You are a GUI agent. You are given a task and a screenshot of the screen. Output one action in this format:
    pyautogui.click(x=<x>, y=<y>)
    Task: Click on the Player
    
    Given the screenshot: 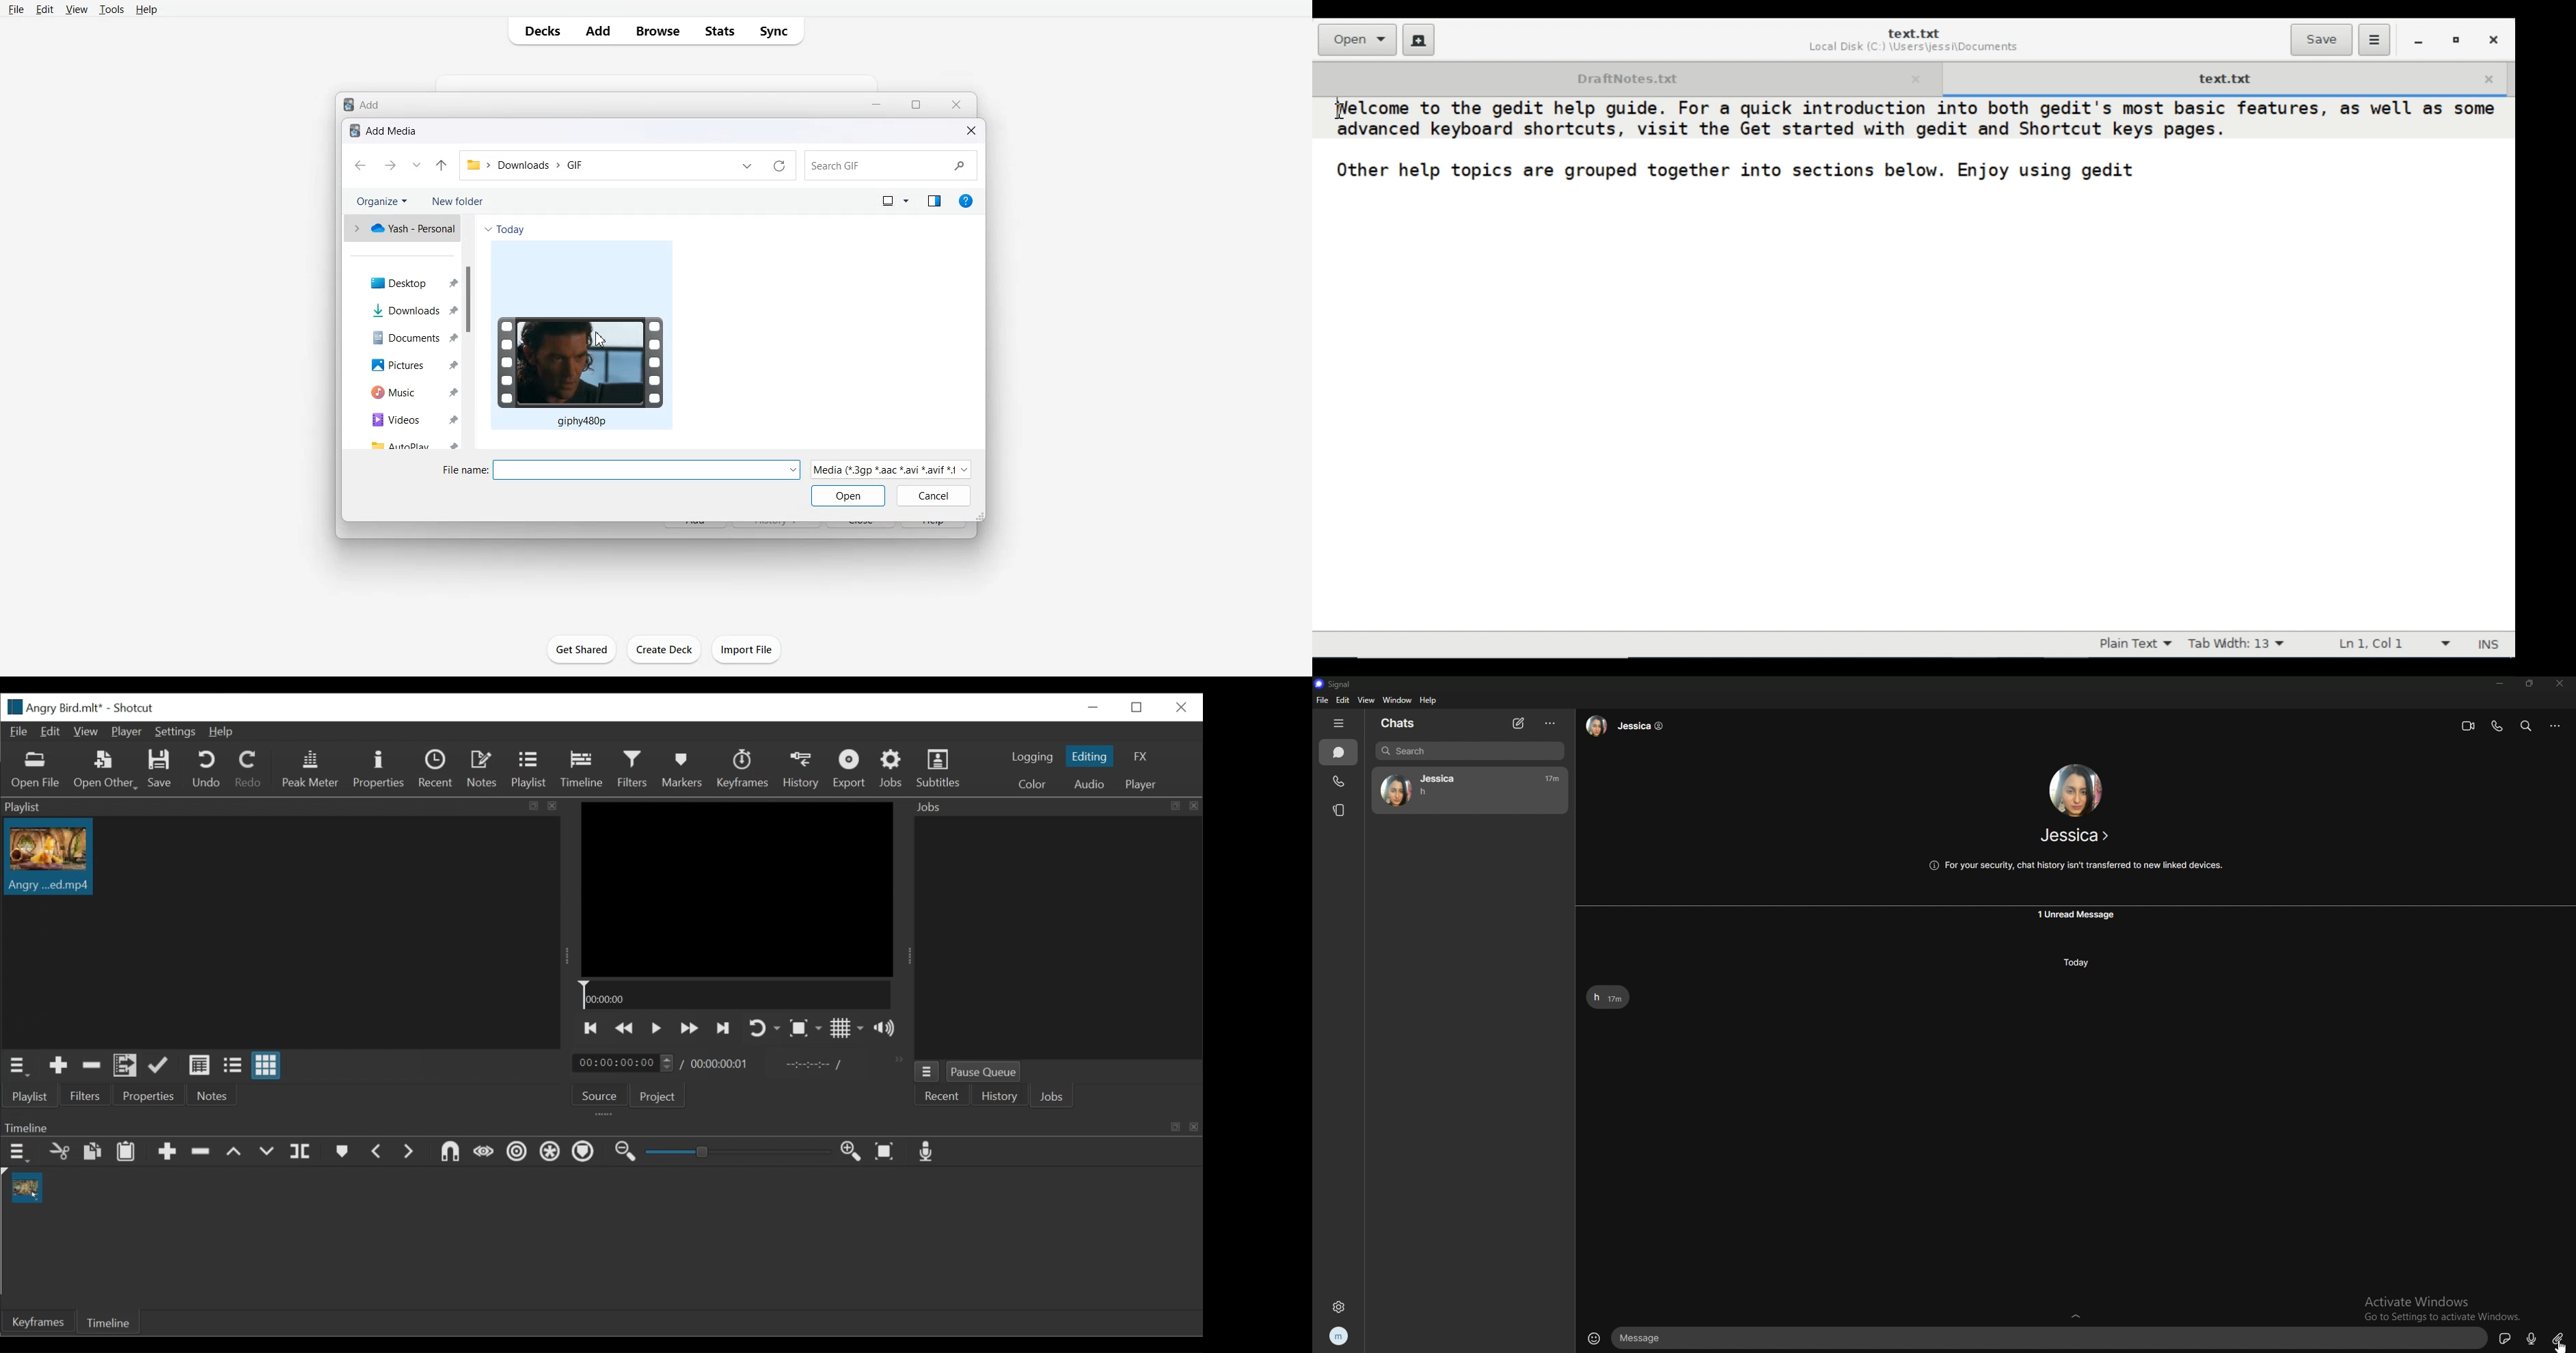 What is the action you would take?
    pyautogui.click(x=127, y=732)
    